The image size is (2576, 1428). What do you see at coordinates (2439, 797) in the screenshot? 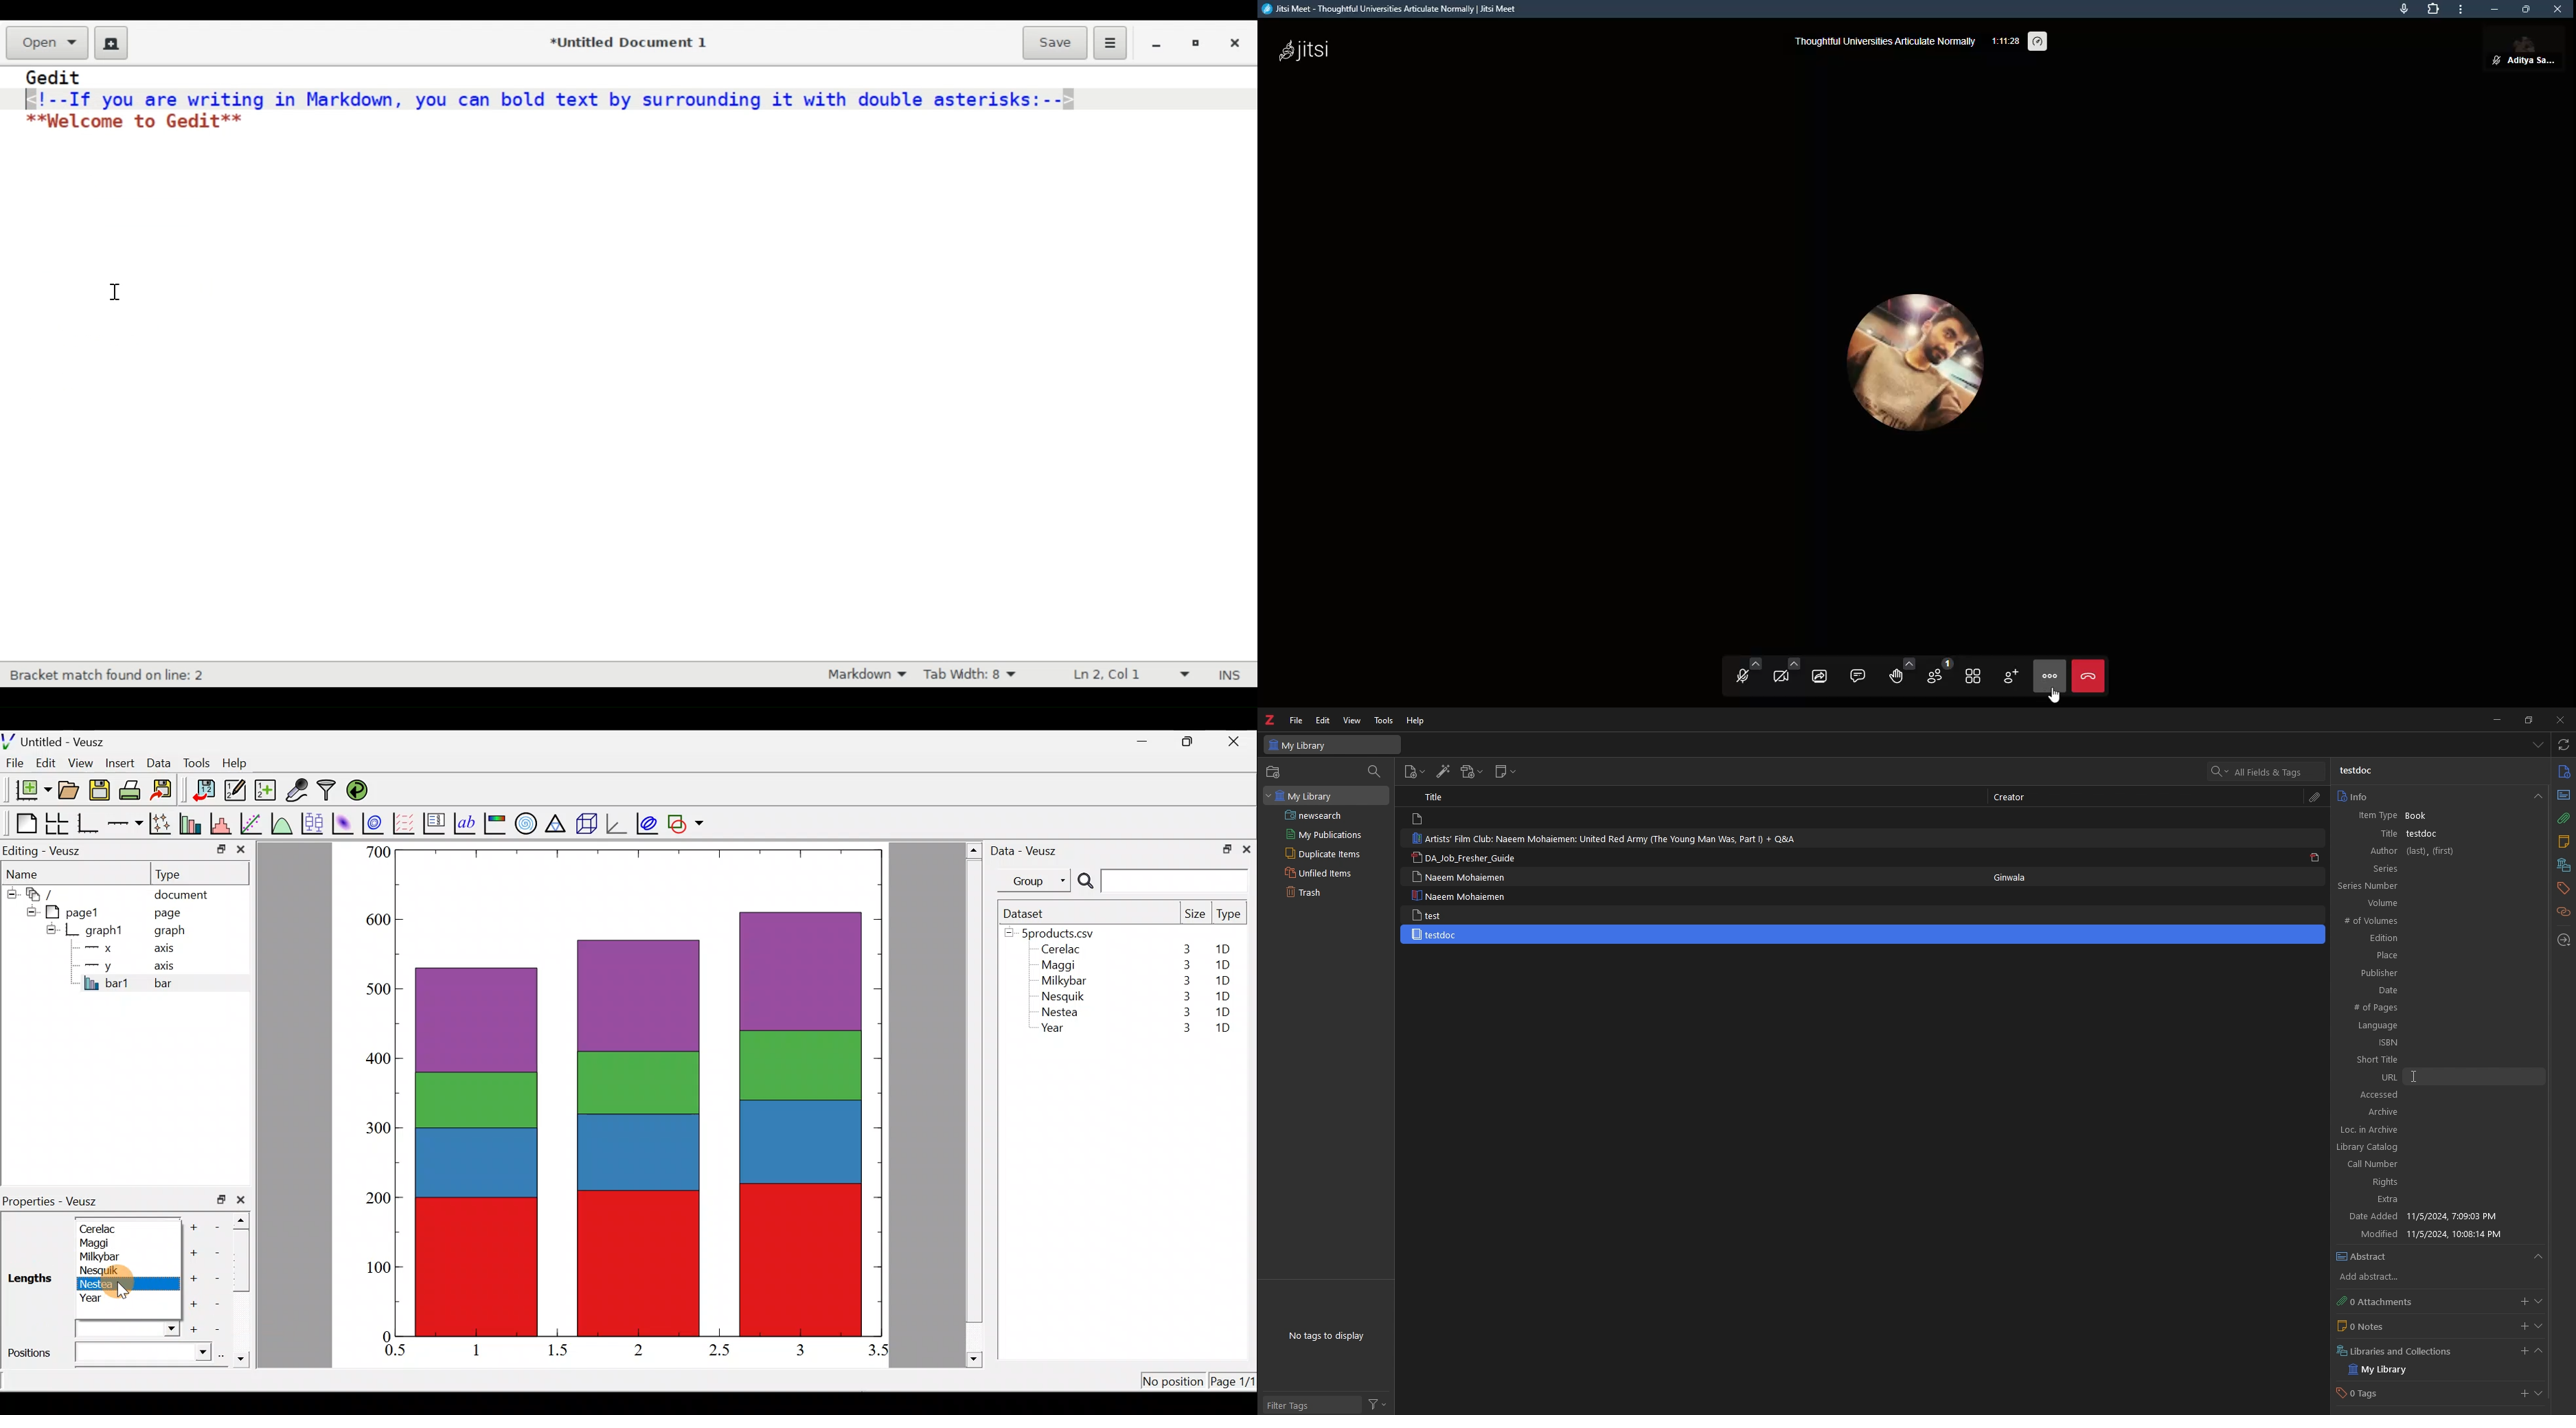
I see `info` at bounding box center [2439, 797].